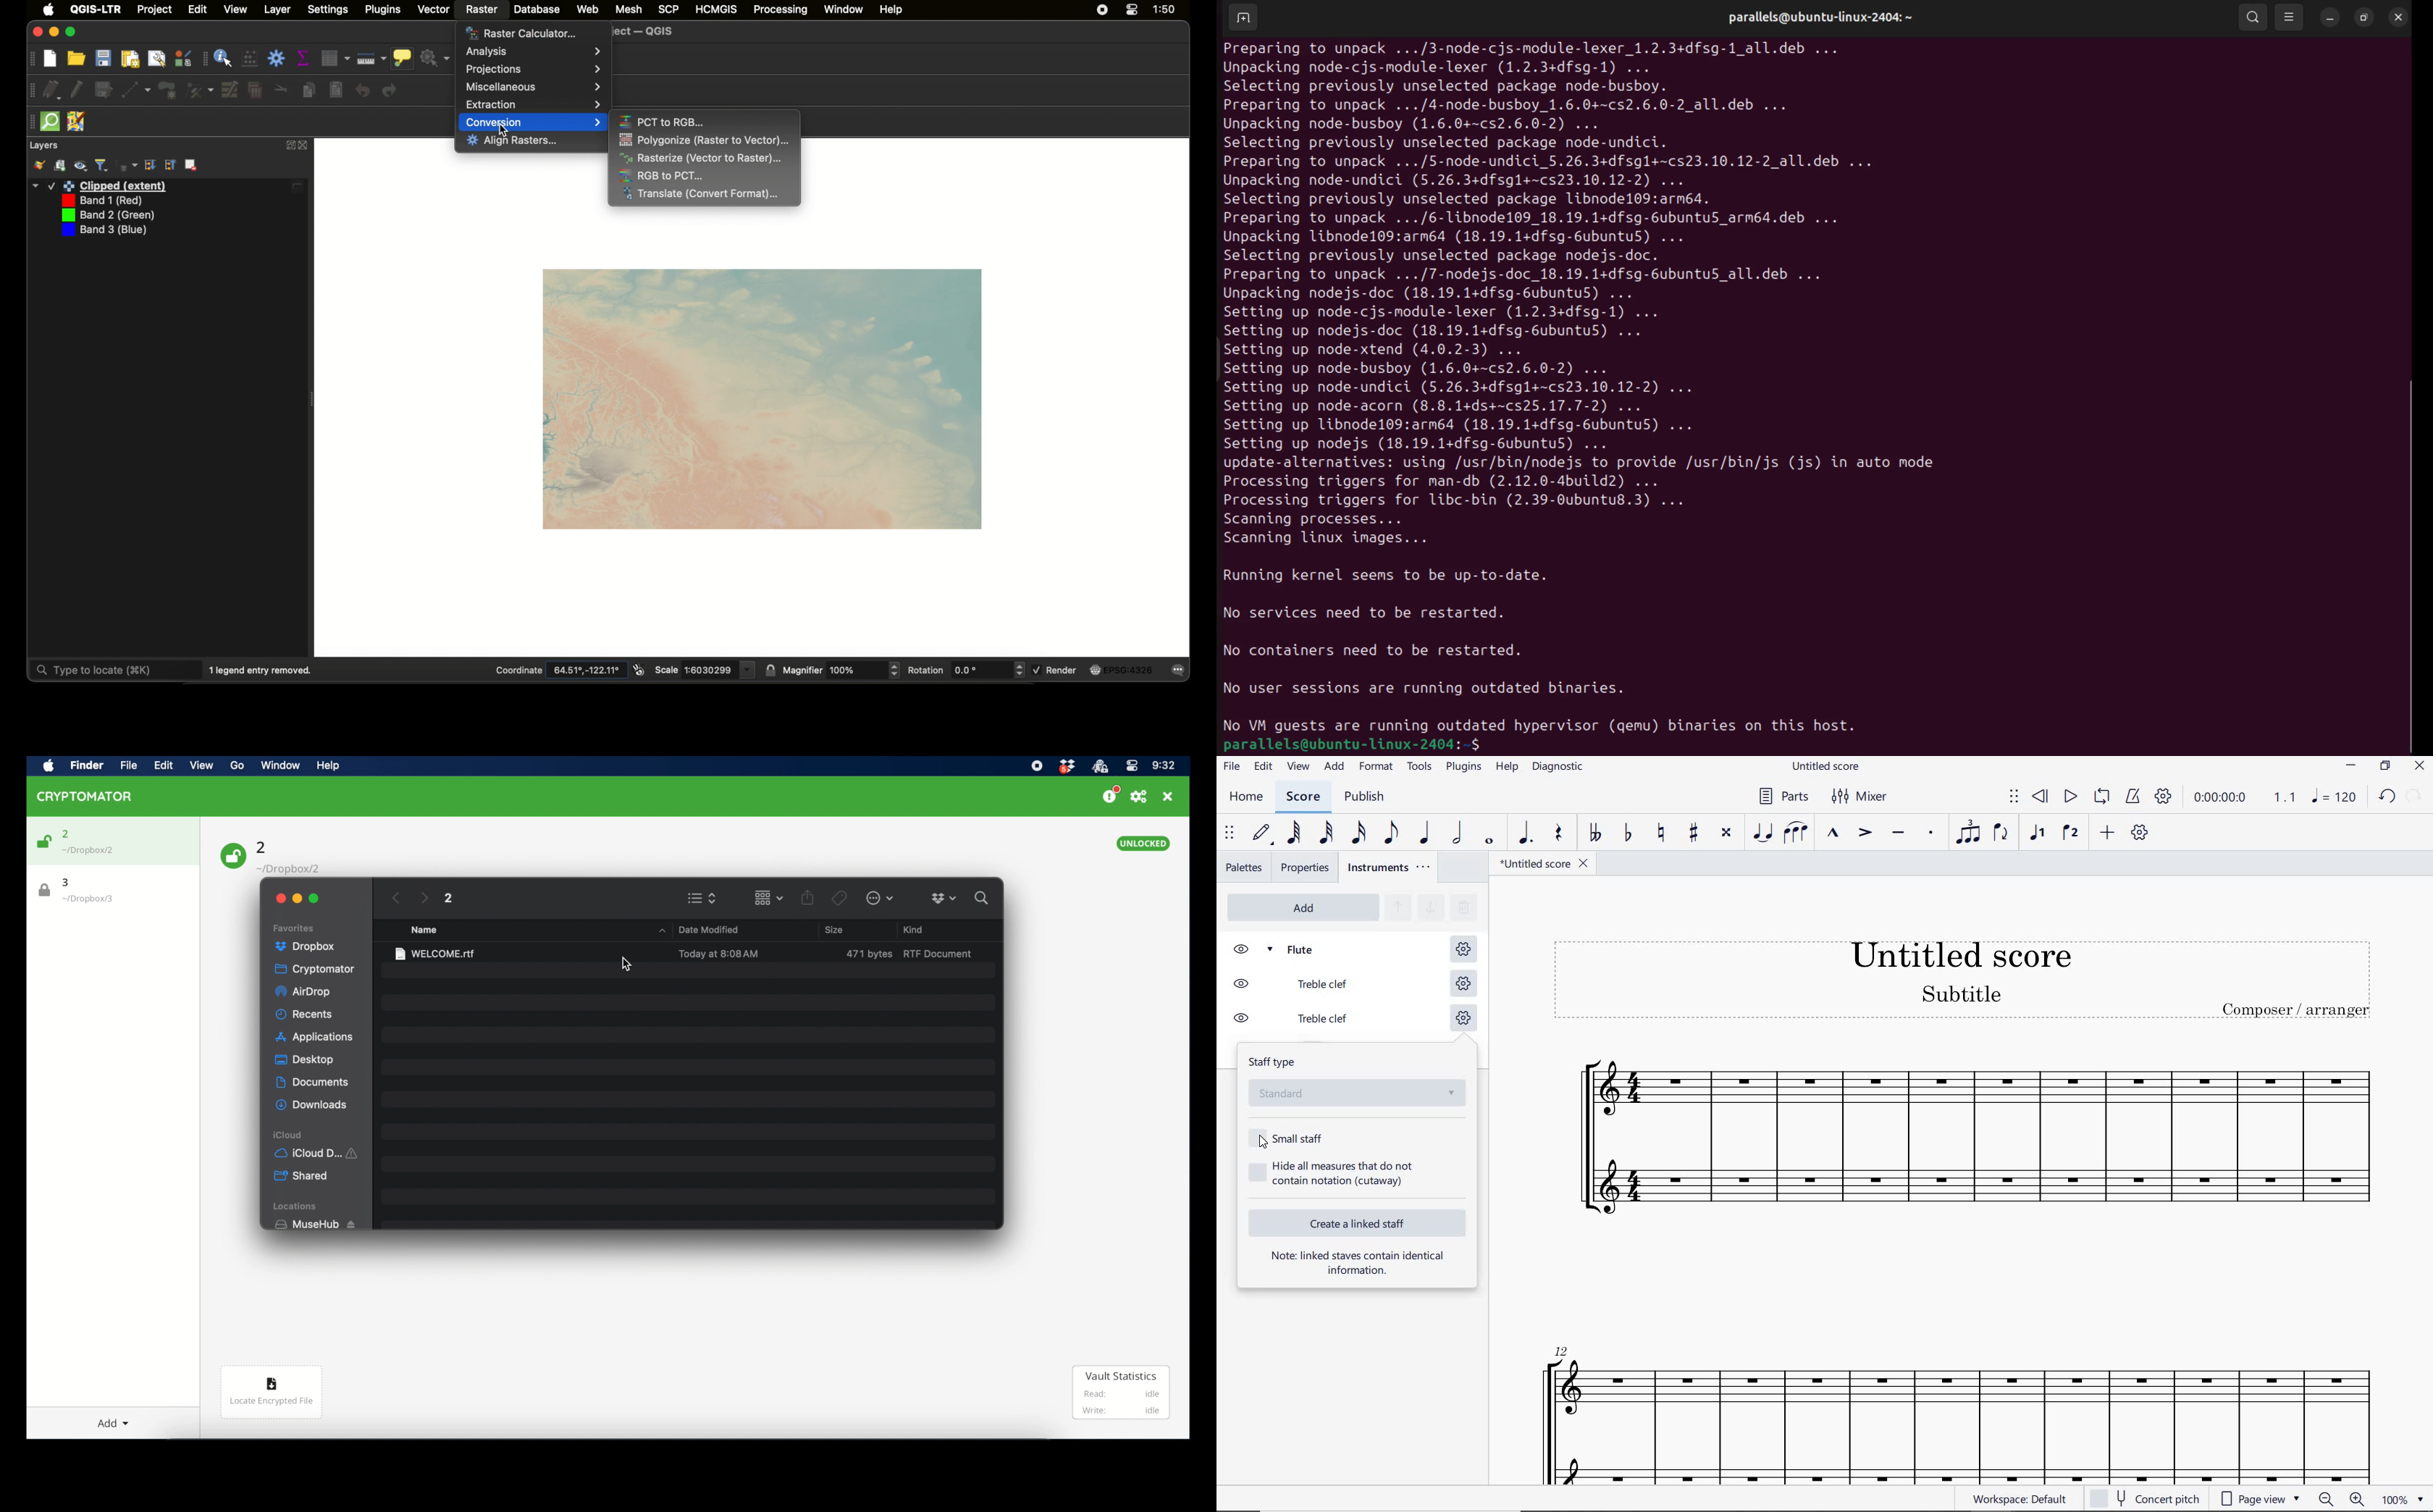 This screenshot has height=1512, width=2436. Describe the element at coordinates (1178, 670) in the screenshot. I see `messages` at that location.